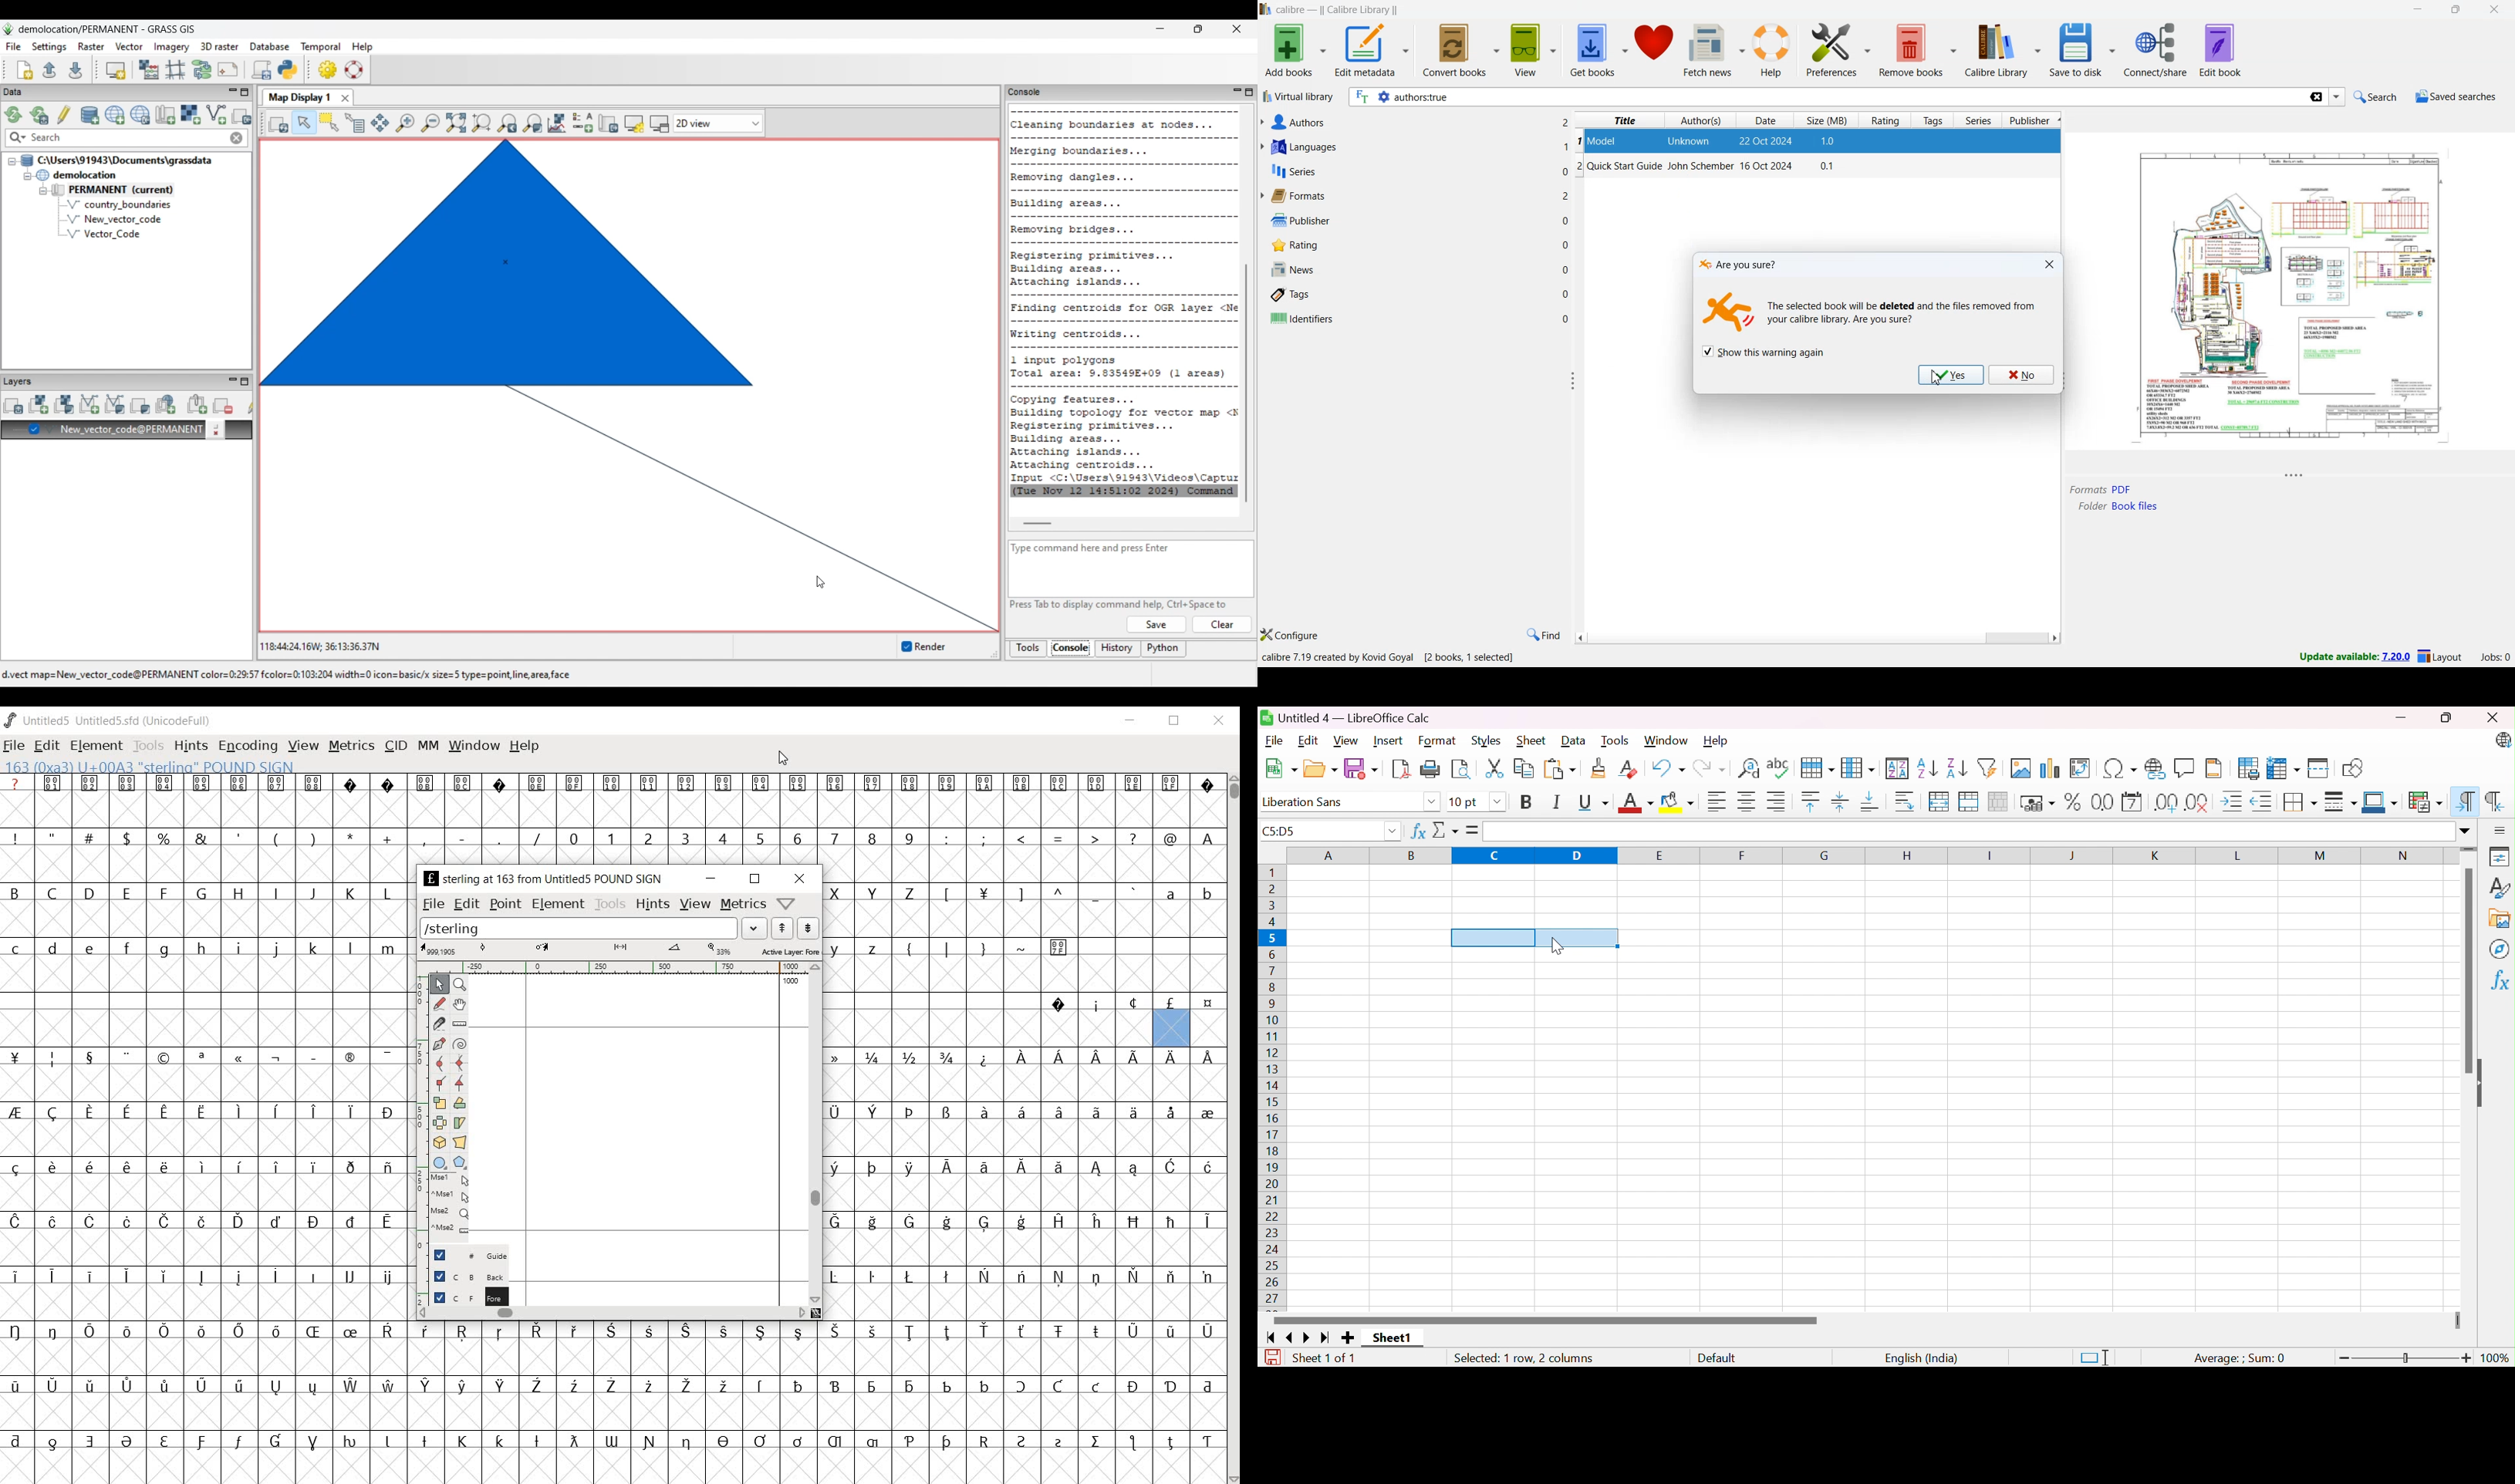 The image size is (2520, 1484). I want to click on Symbol, so click(1022, 1277).